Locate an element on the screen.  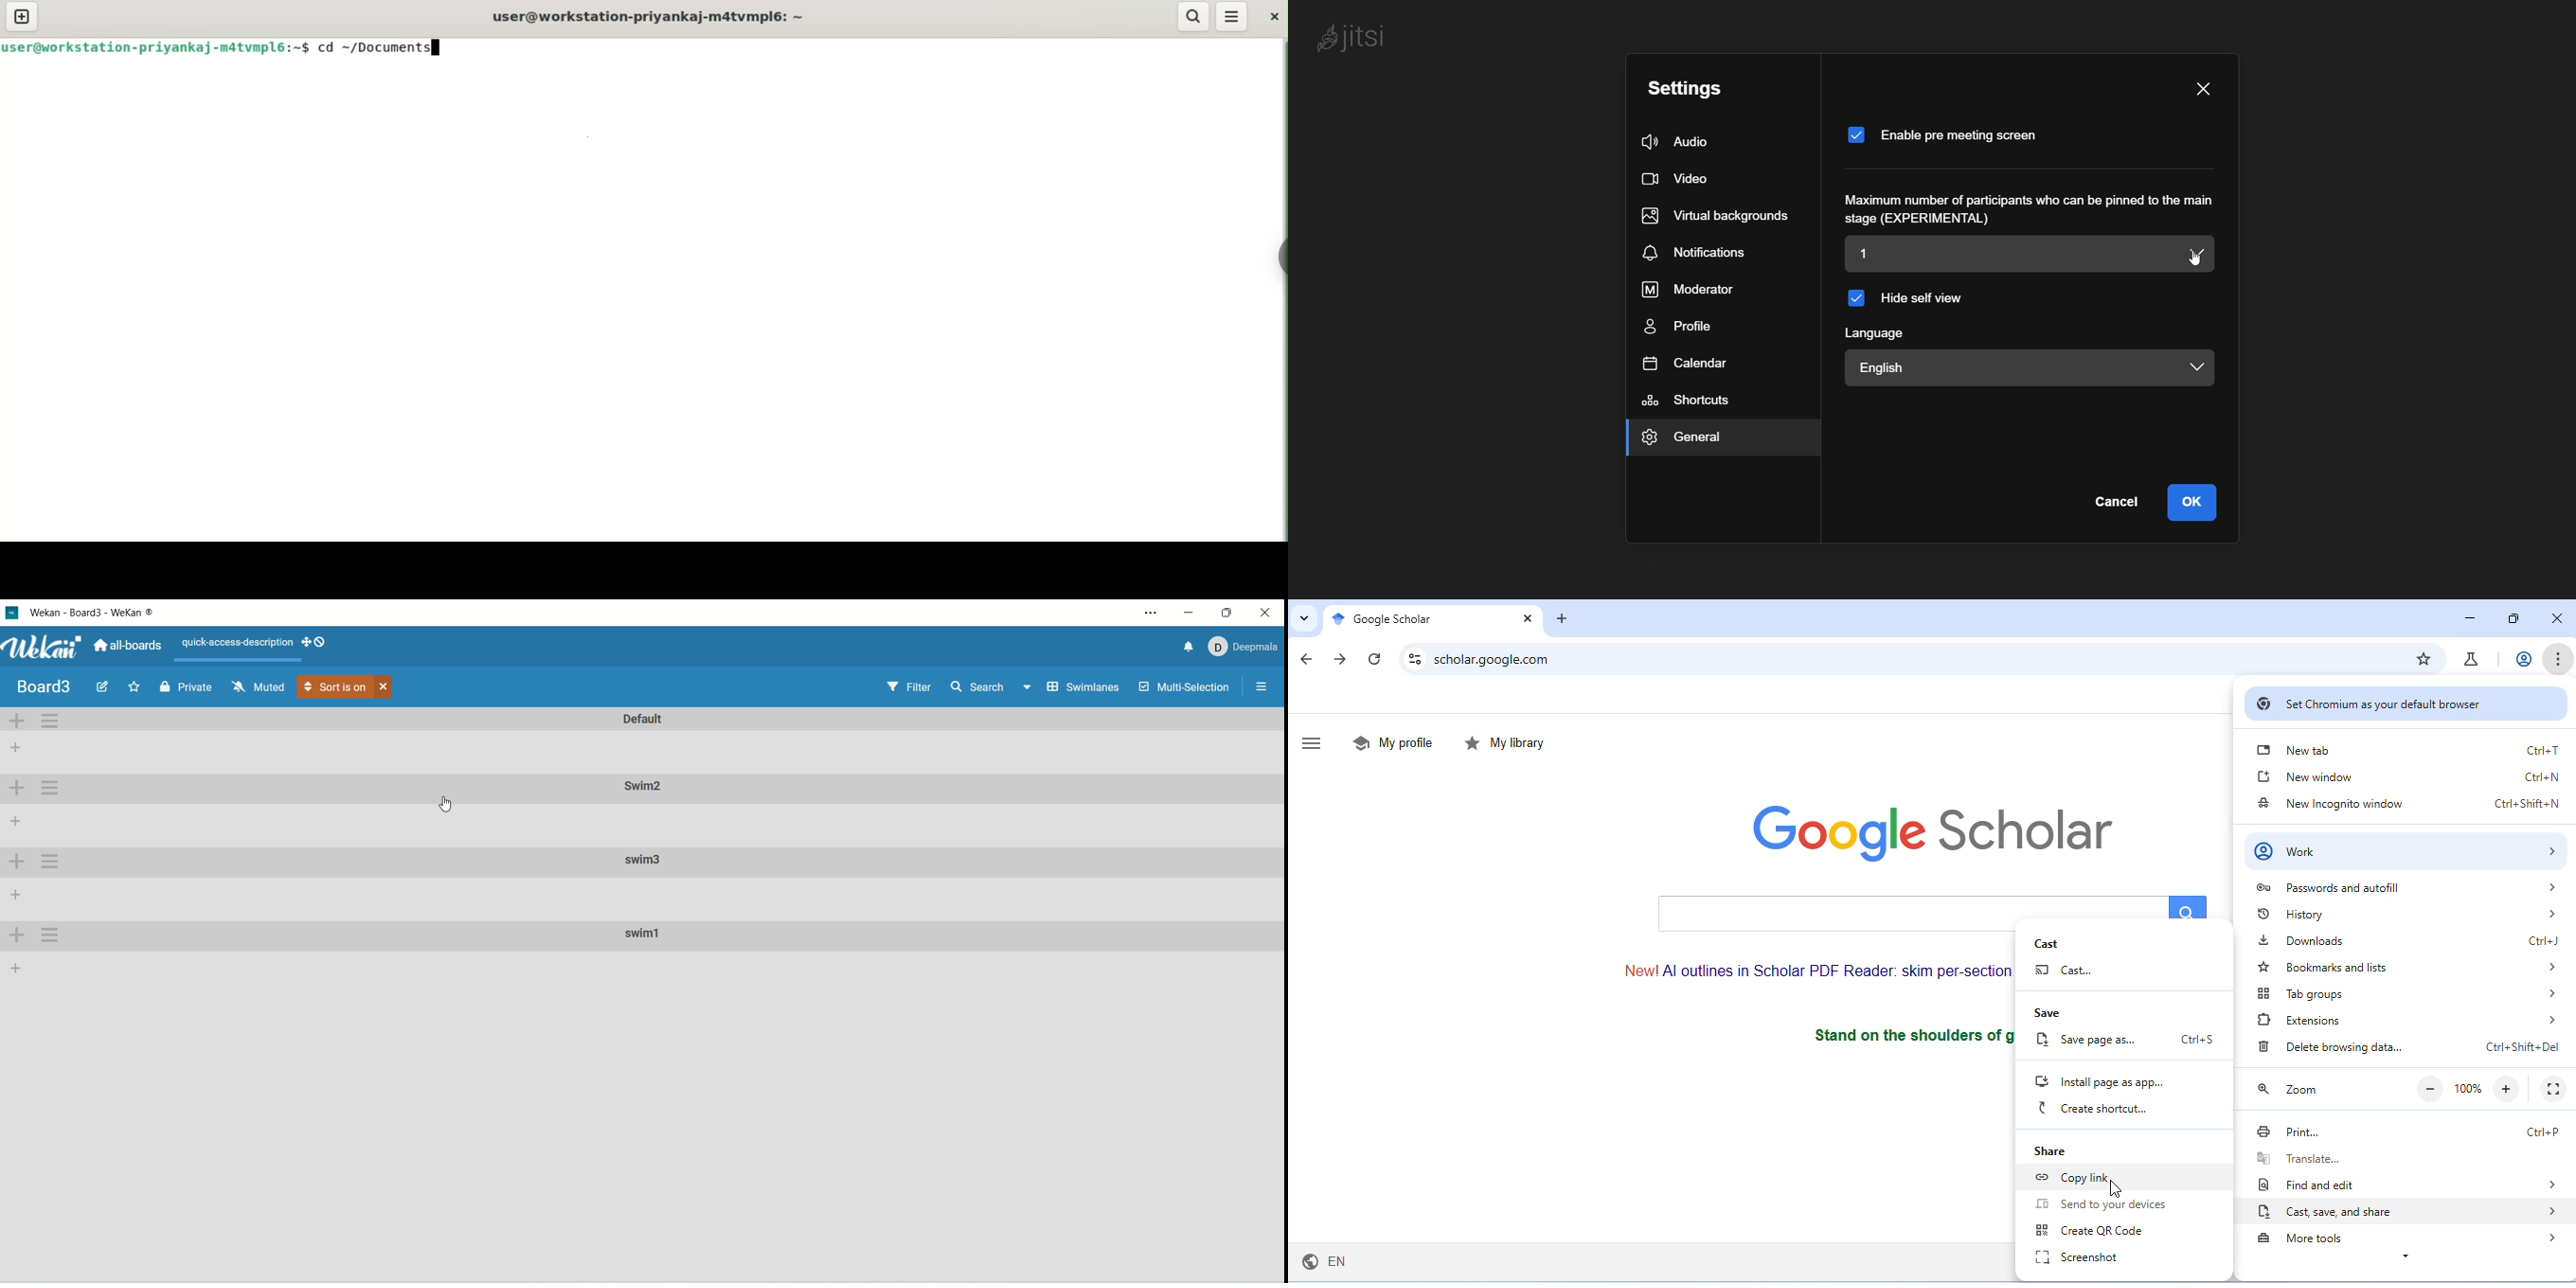
sort is on is located at coordinates (336, 687).